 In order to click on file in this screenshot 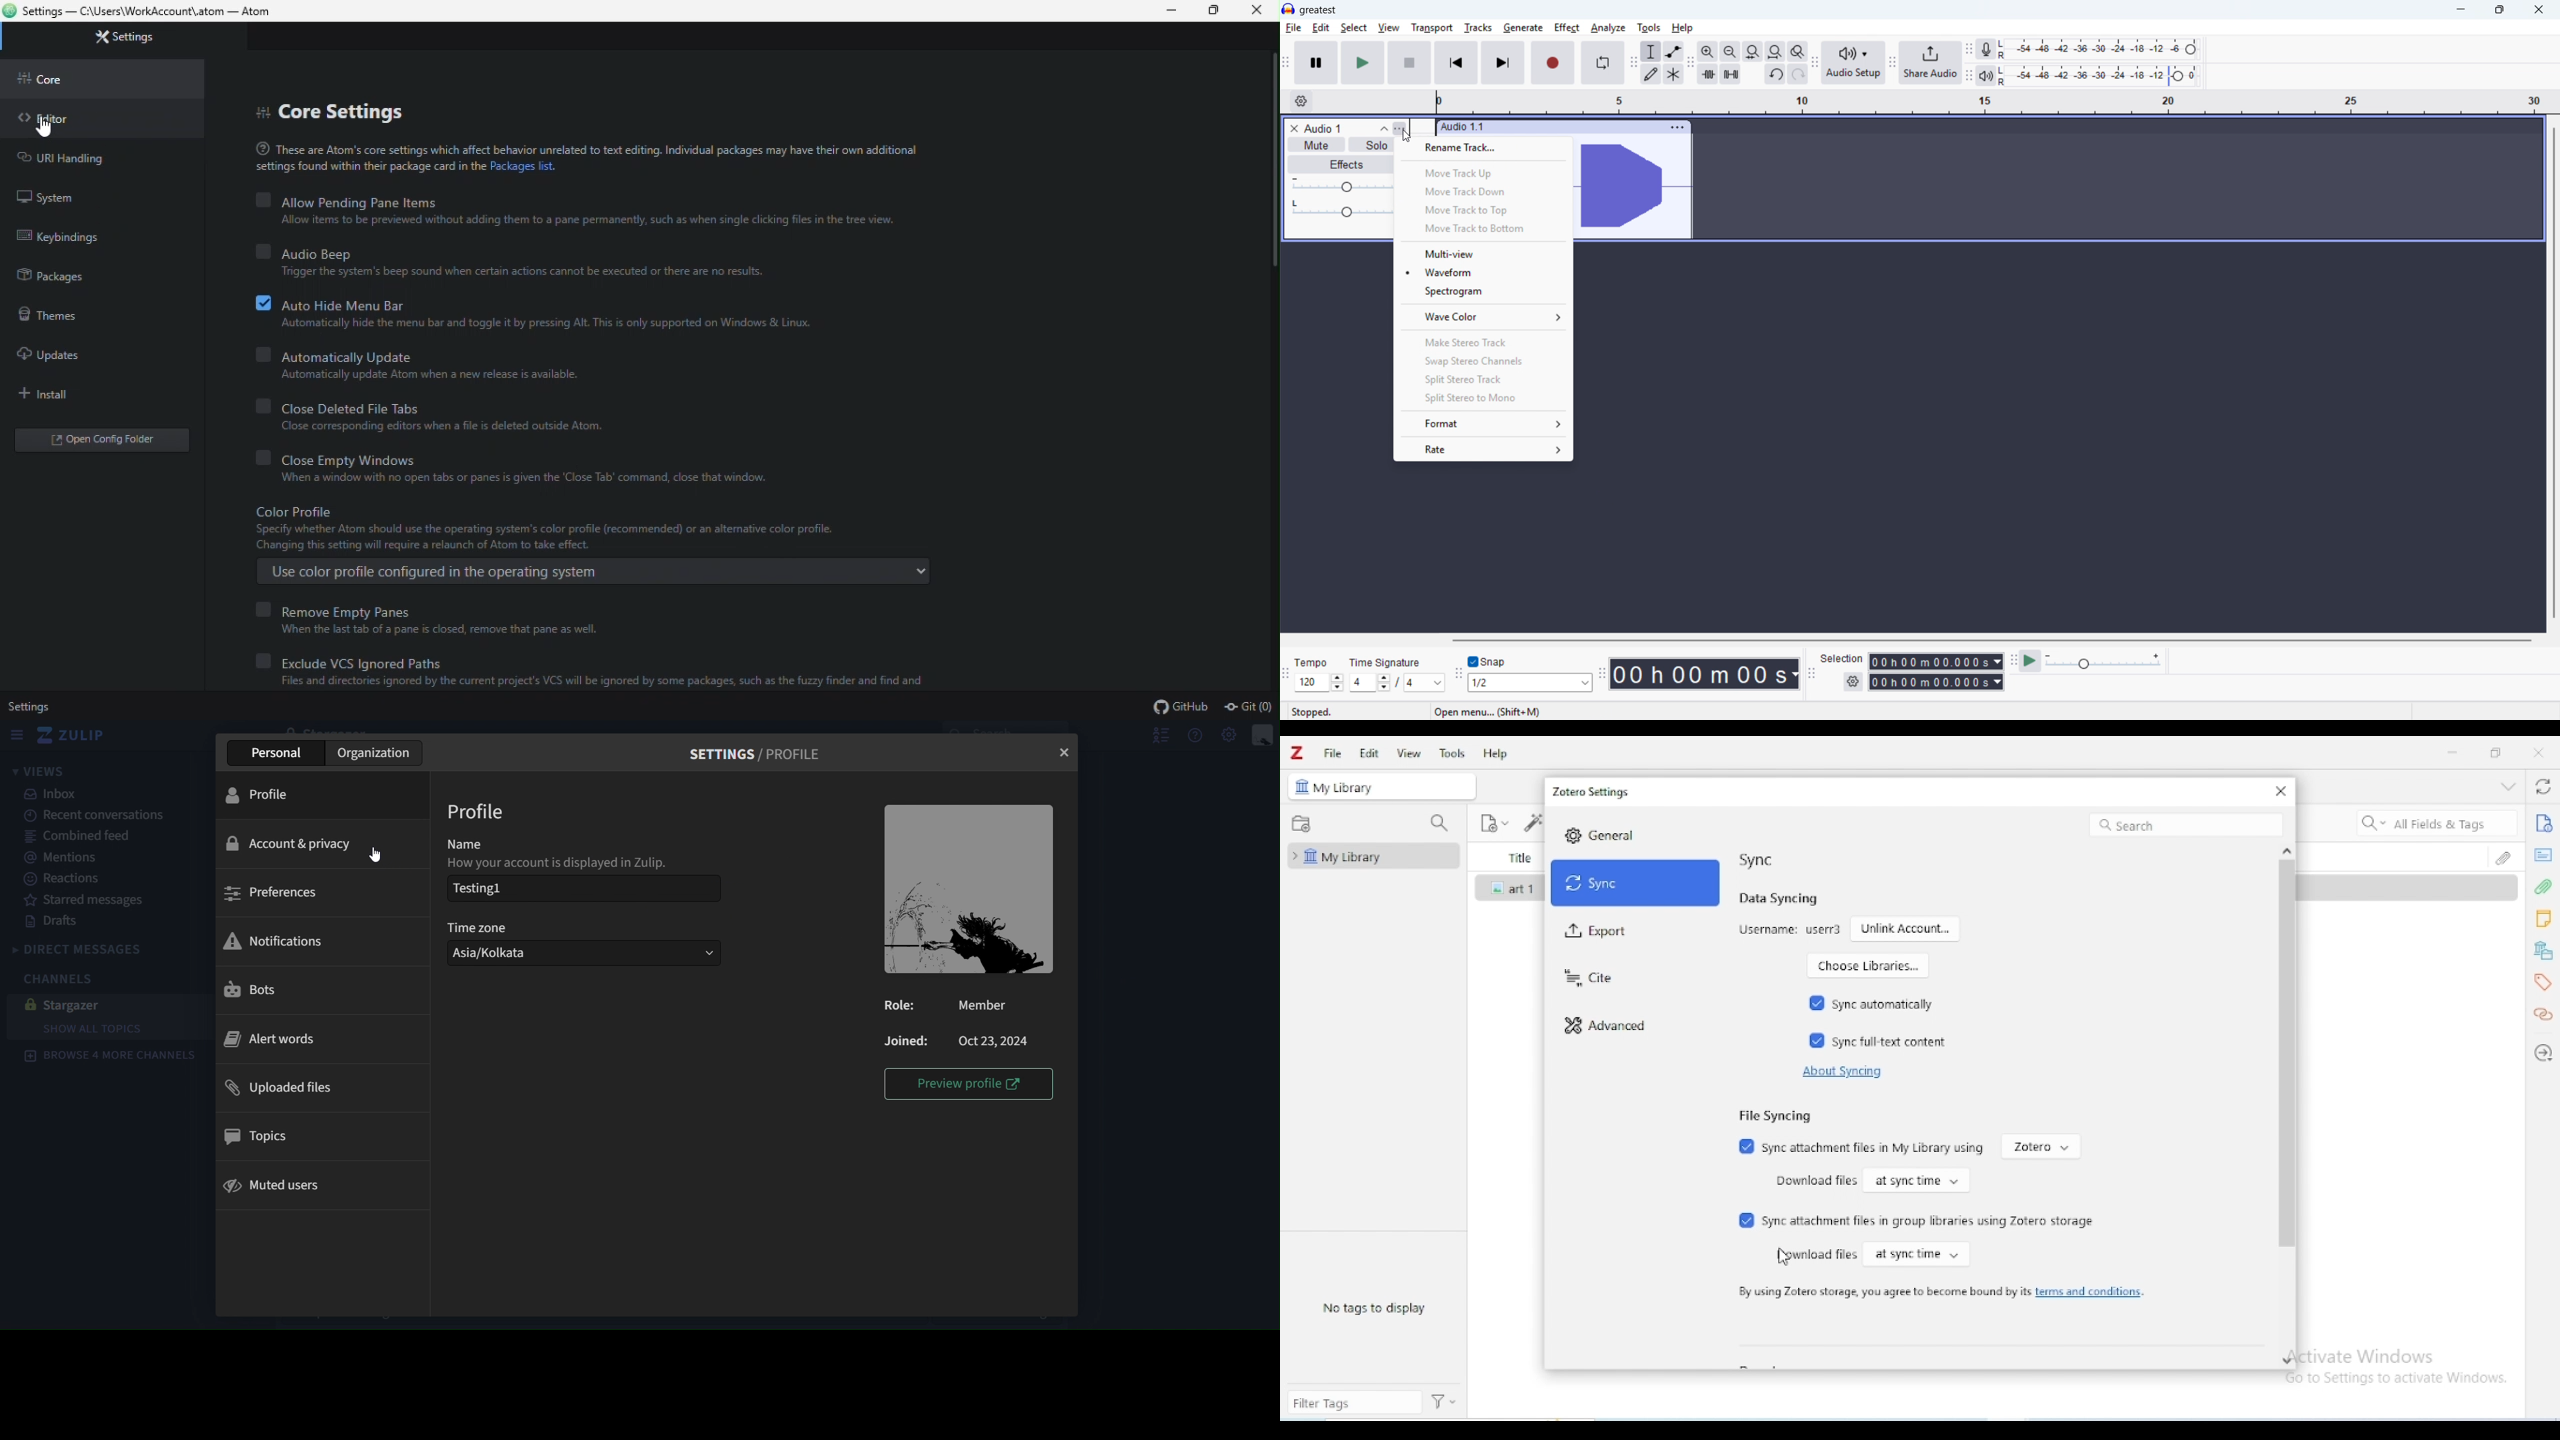, I will do `click(1332, 754)`.